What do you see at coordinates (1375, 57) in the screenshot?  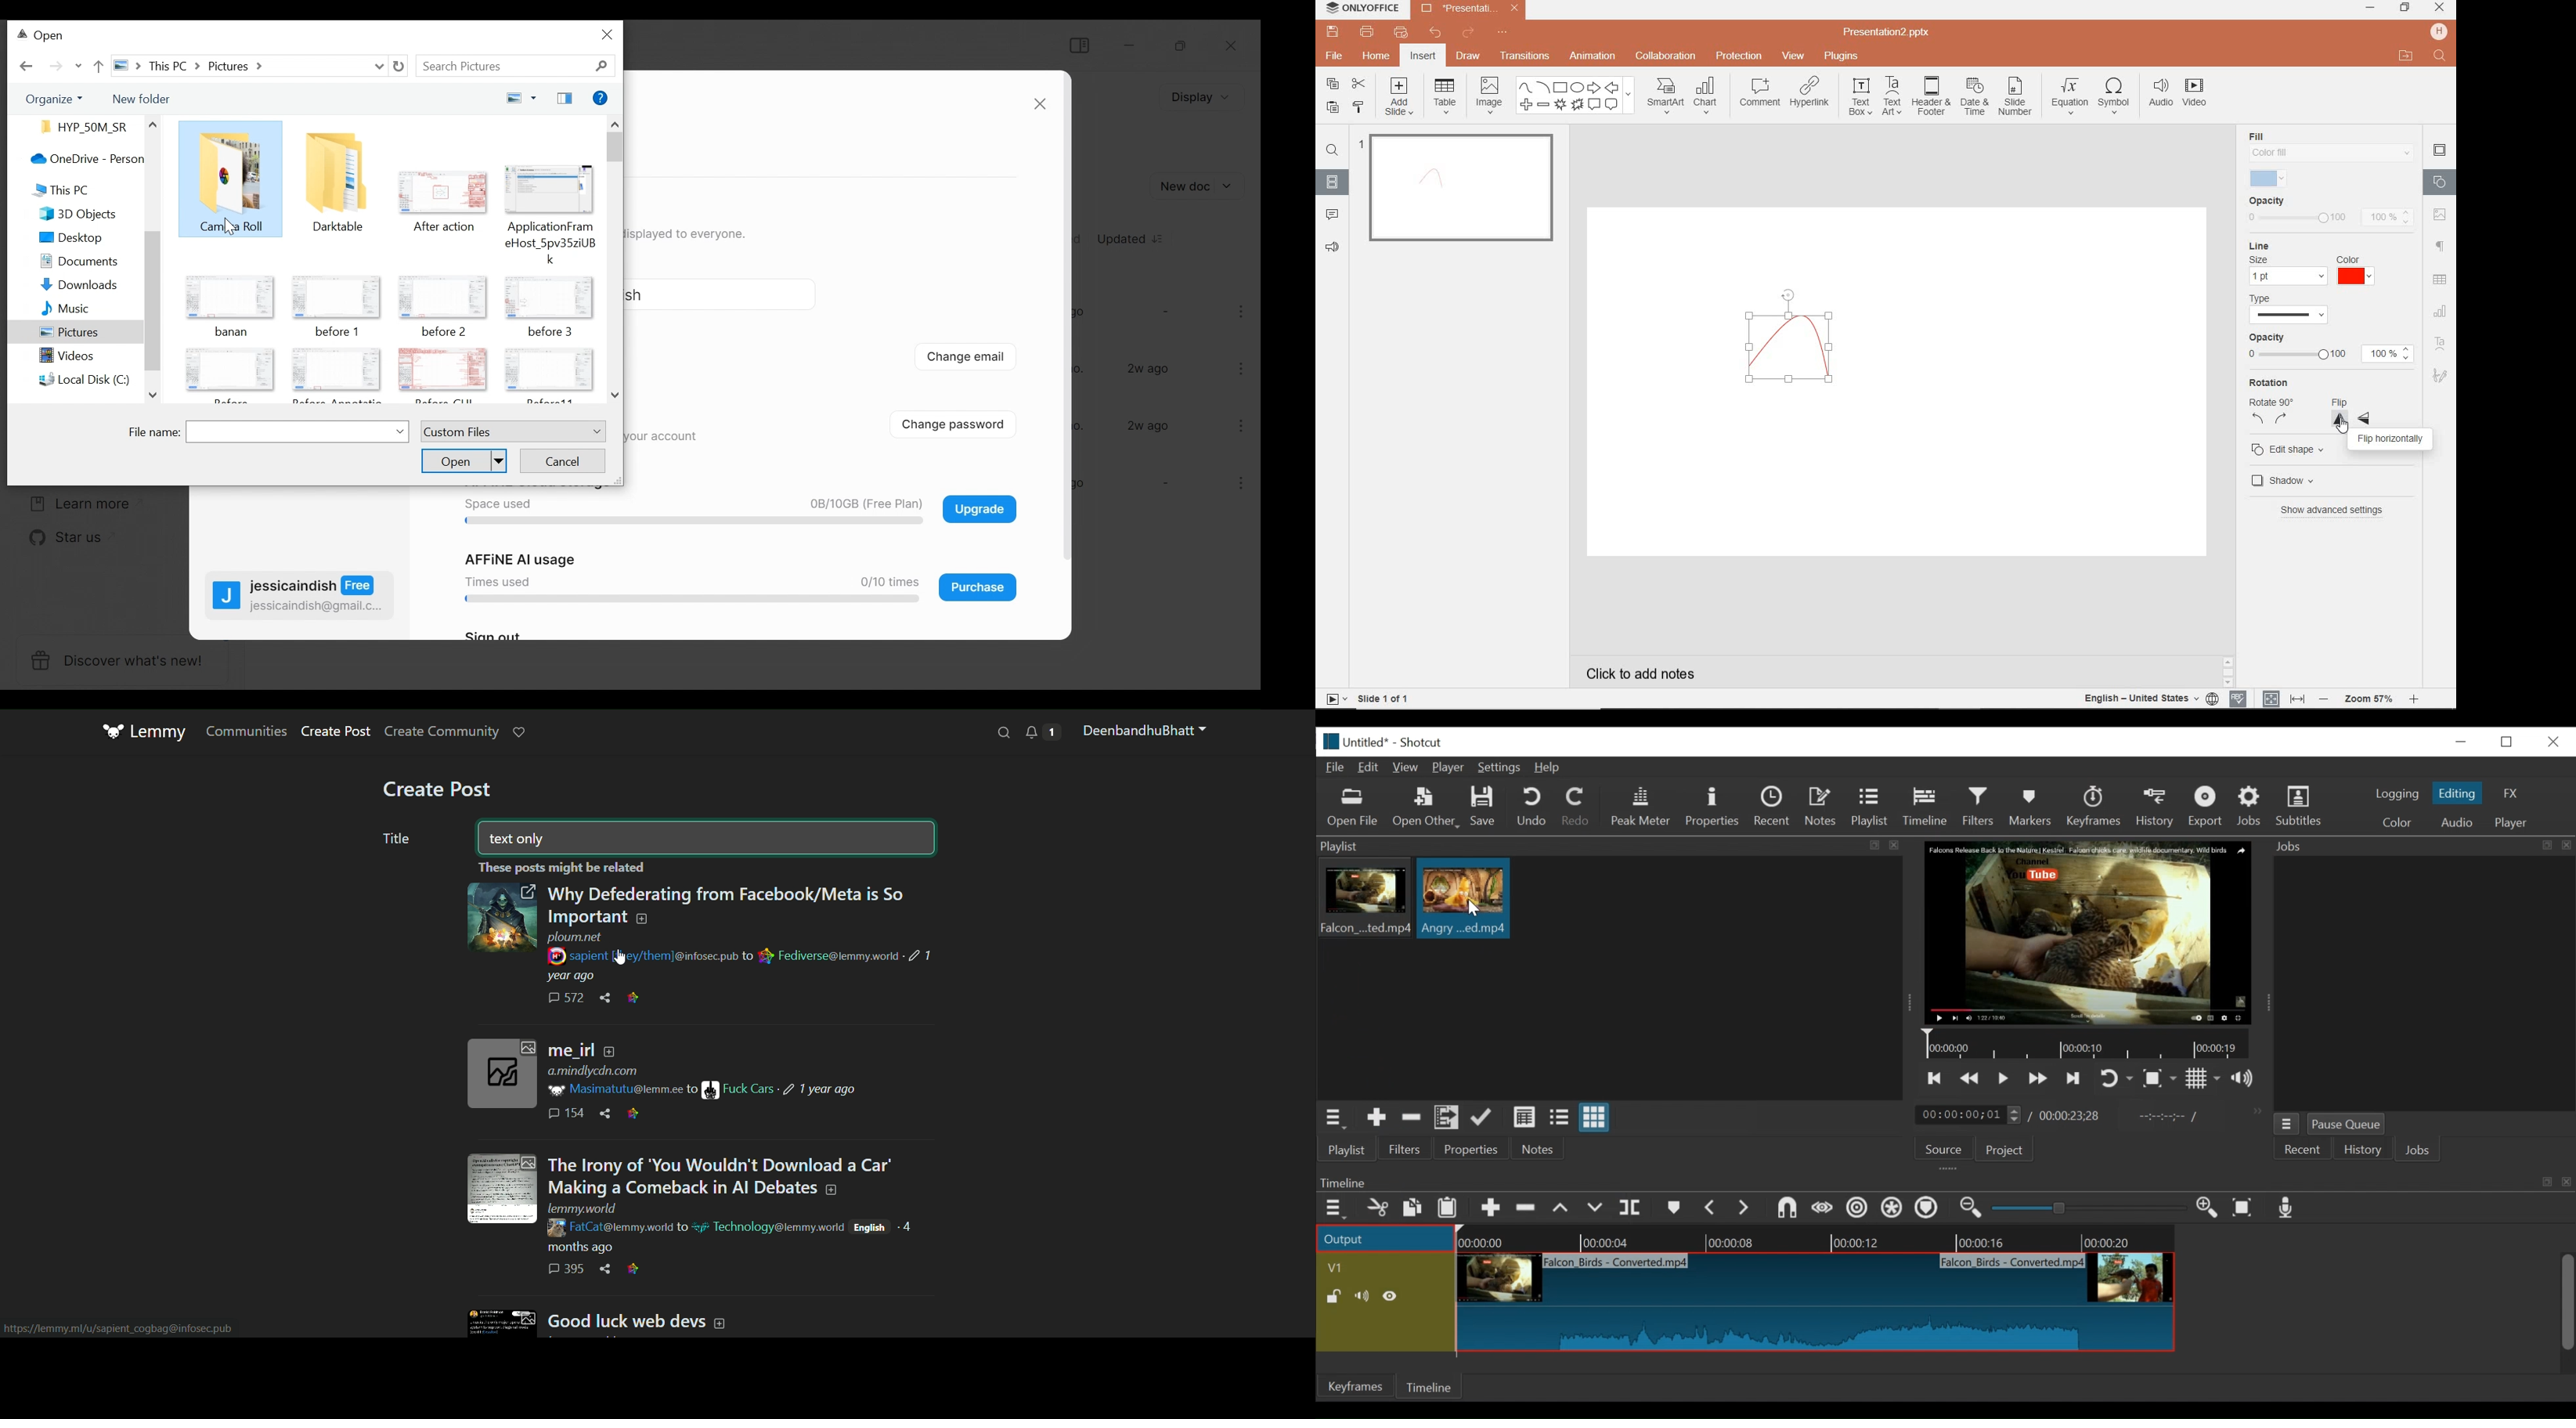 I see `HOME` at bounding box center [1375, 57].